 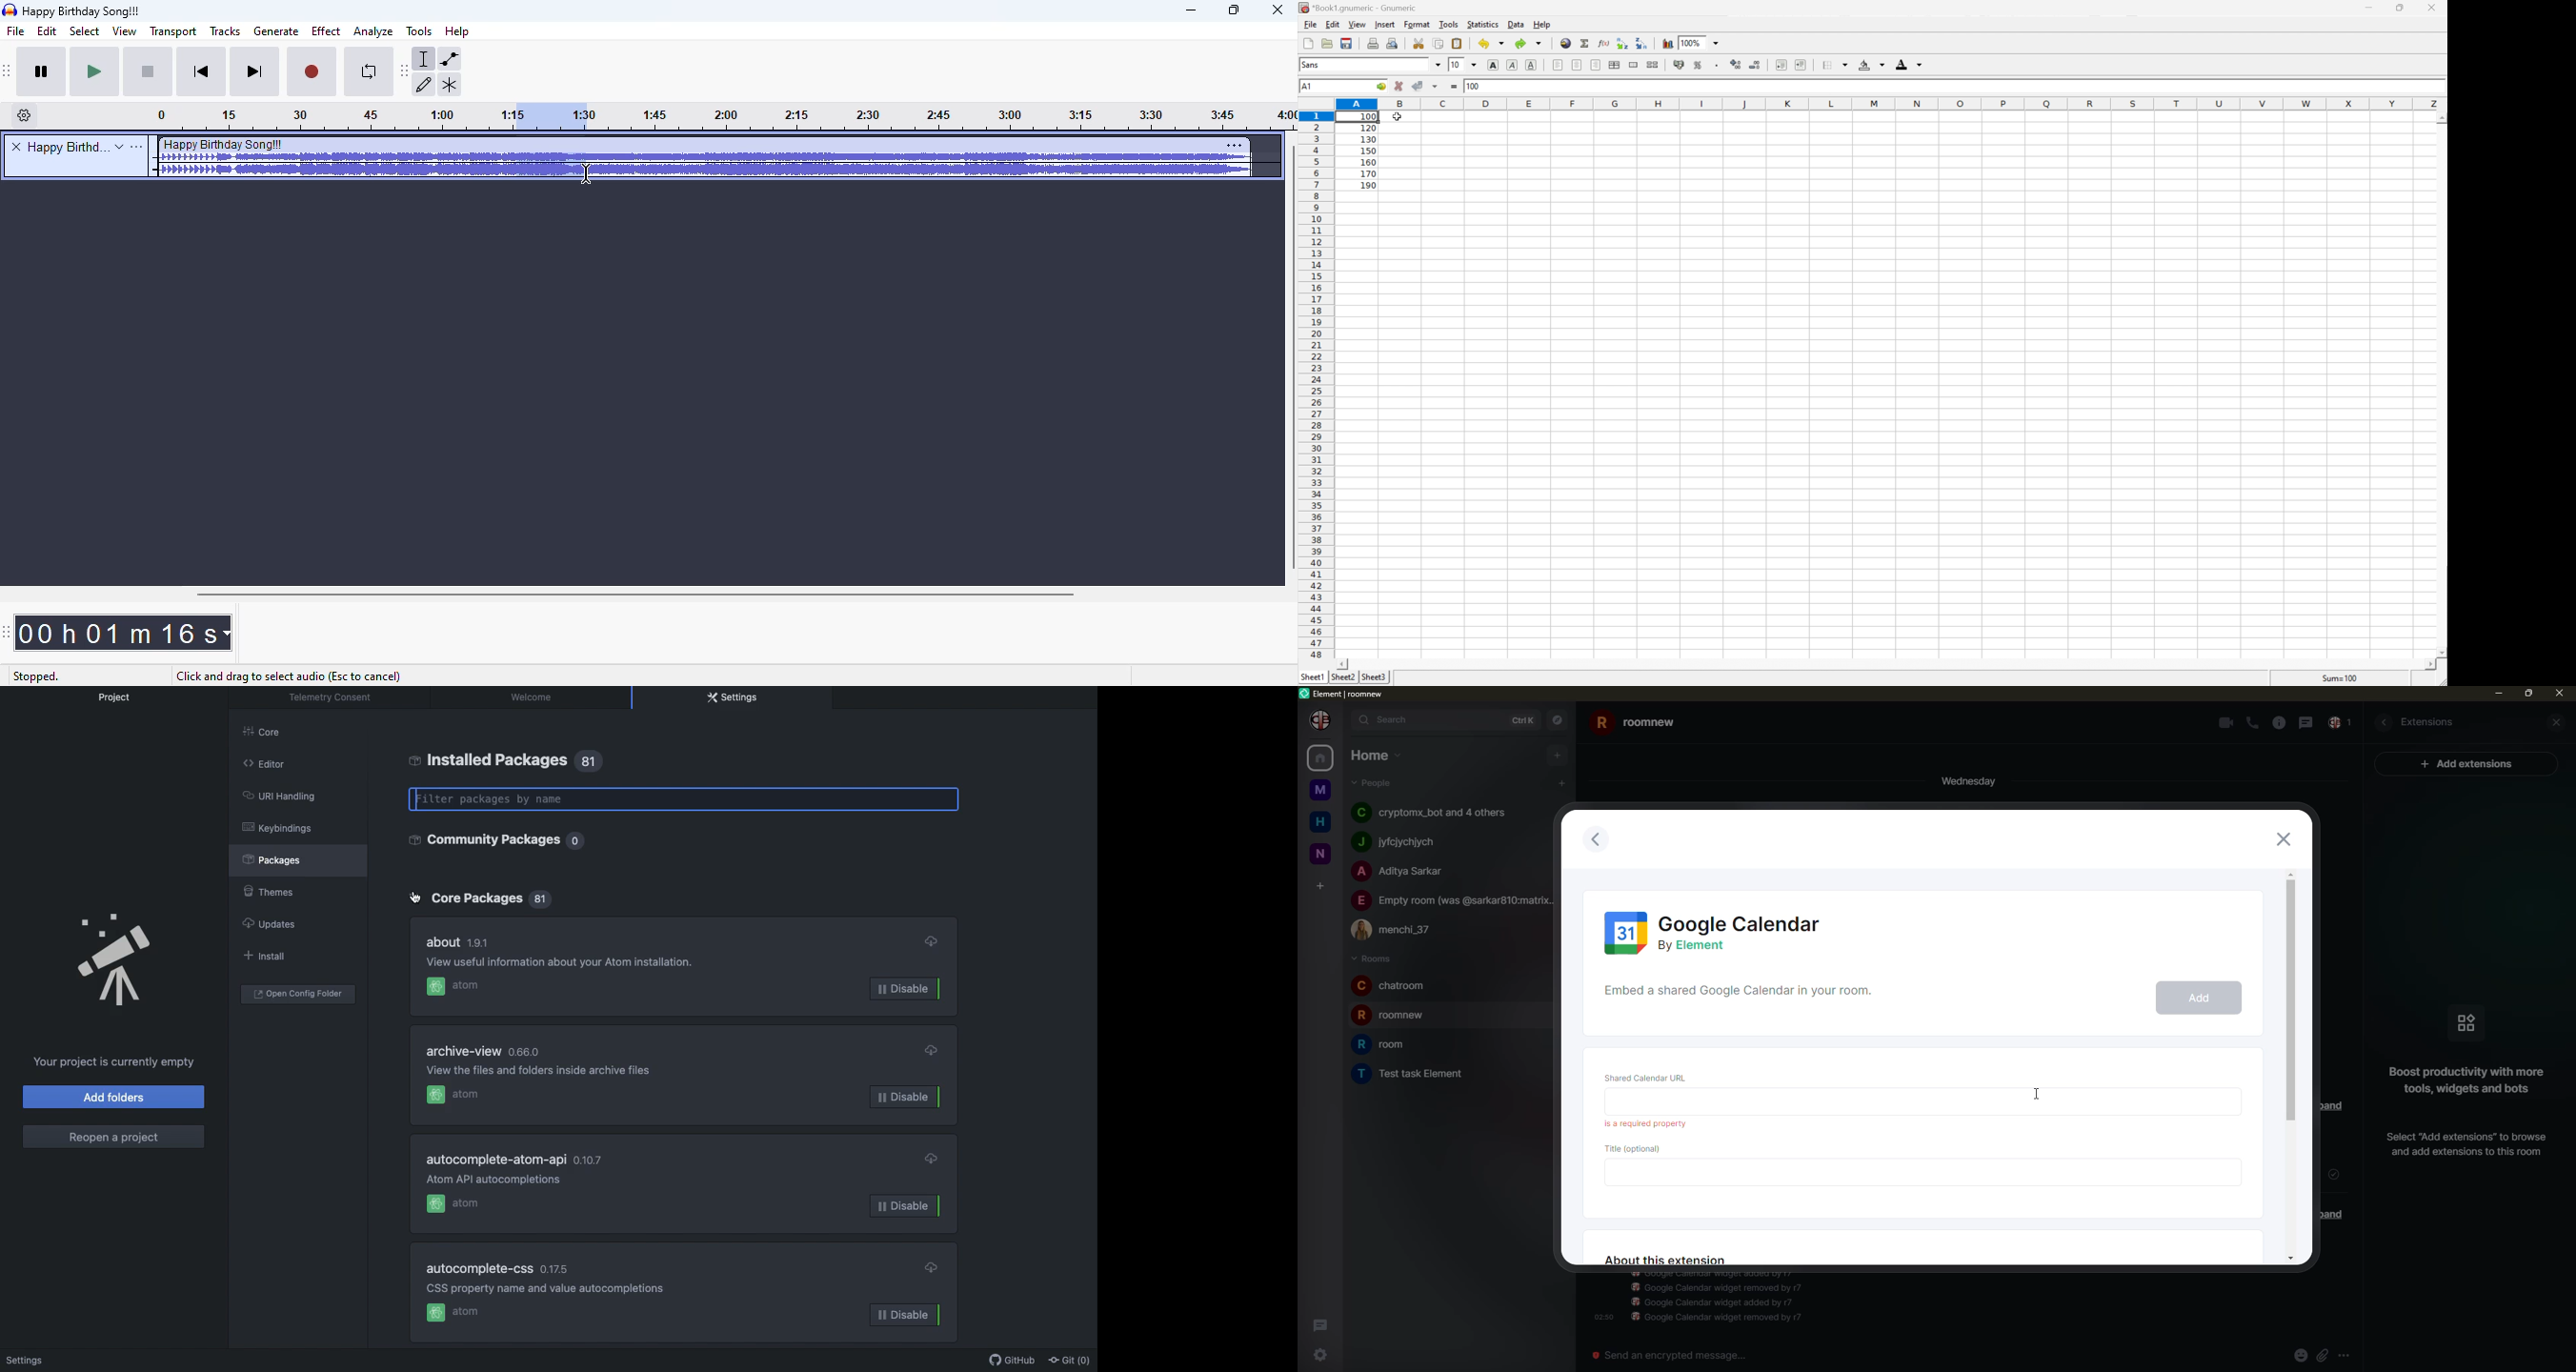 What do you see at coordinates (425, 85) in the screenshot?
I see `draw tool` at bounding box center [425, 85].